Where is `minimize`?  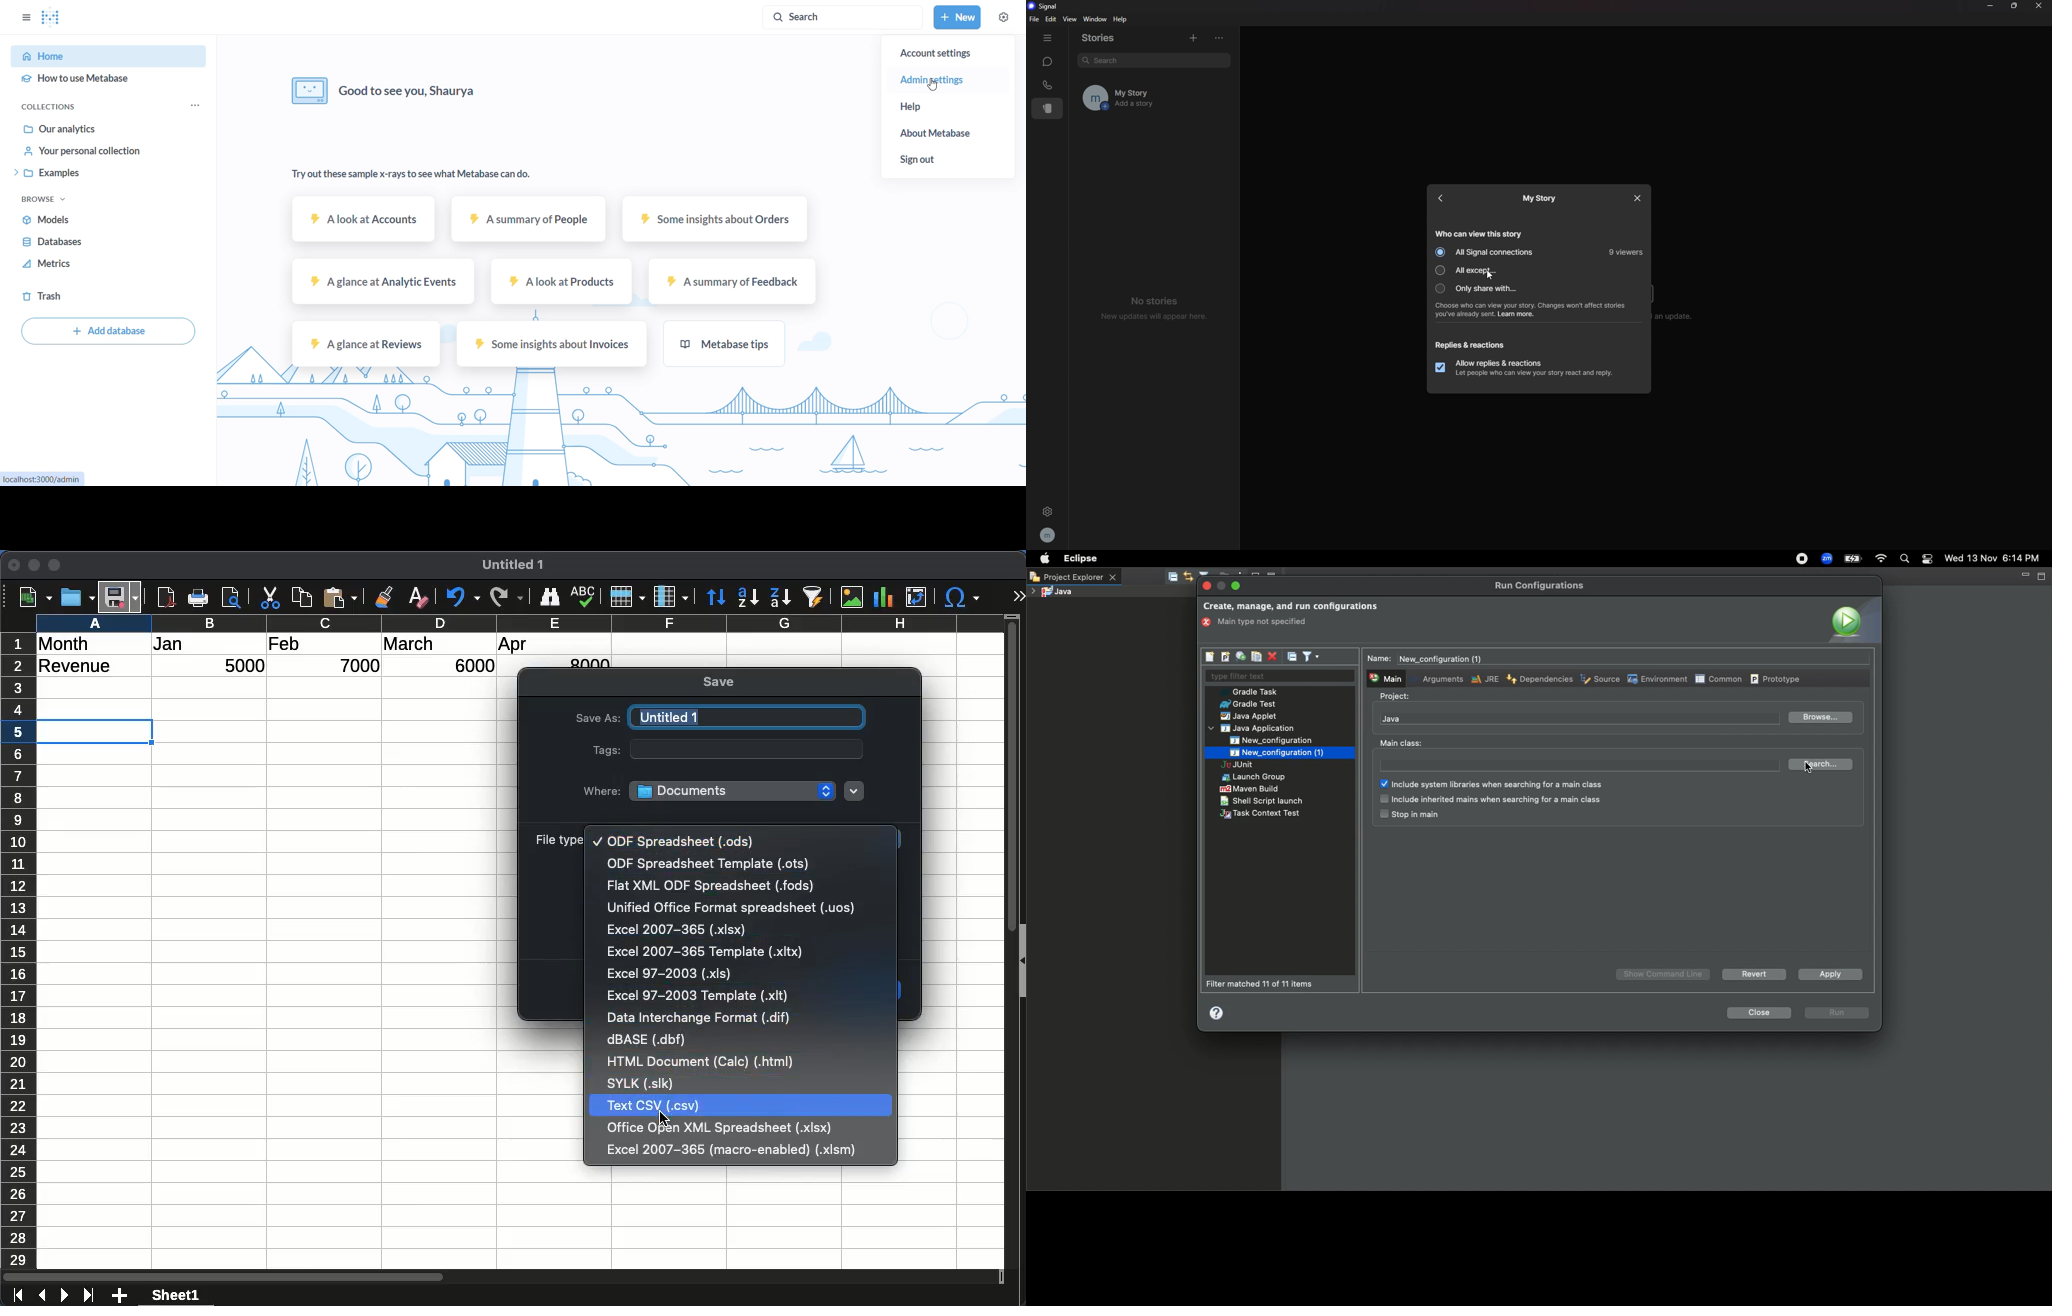 minimize is located at coordinates (1989, 5).